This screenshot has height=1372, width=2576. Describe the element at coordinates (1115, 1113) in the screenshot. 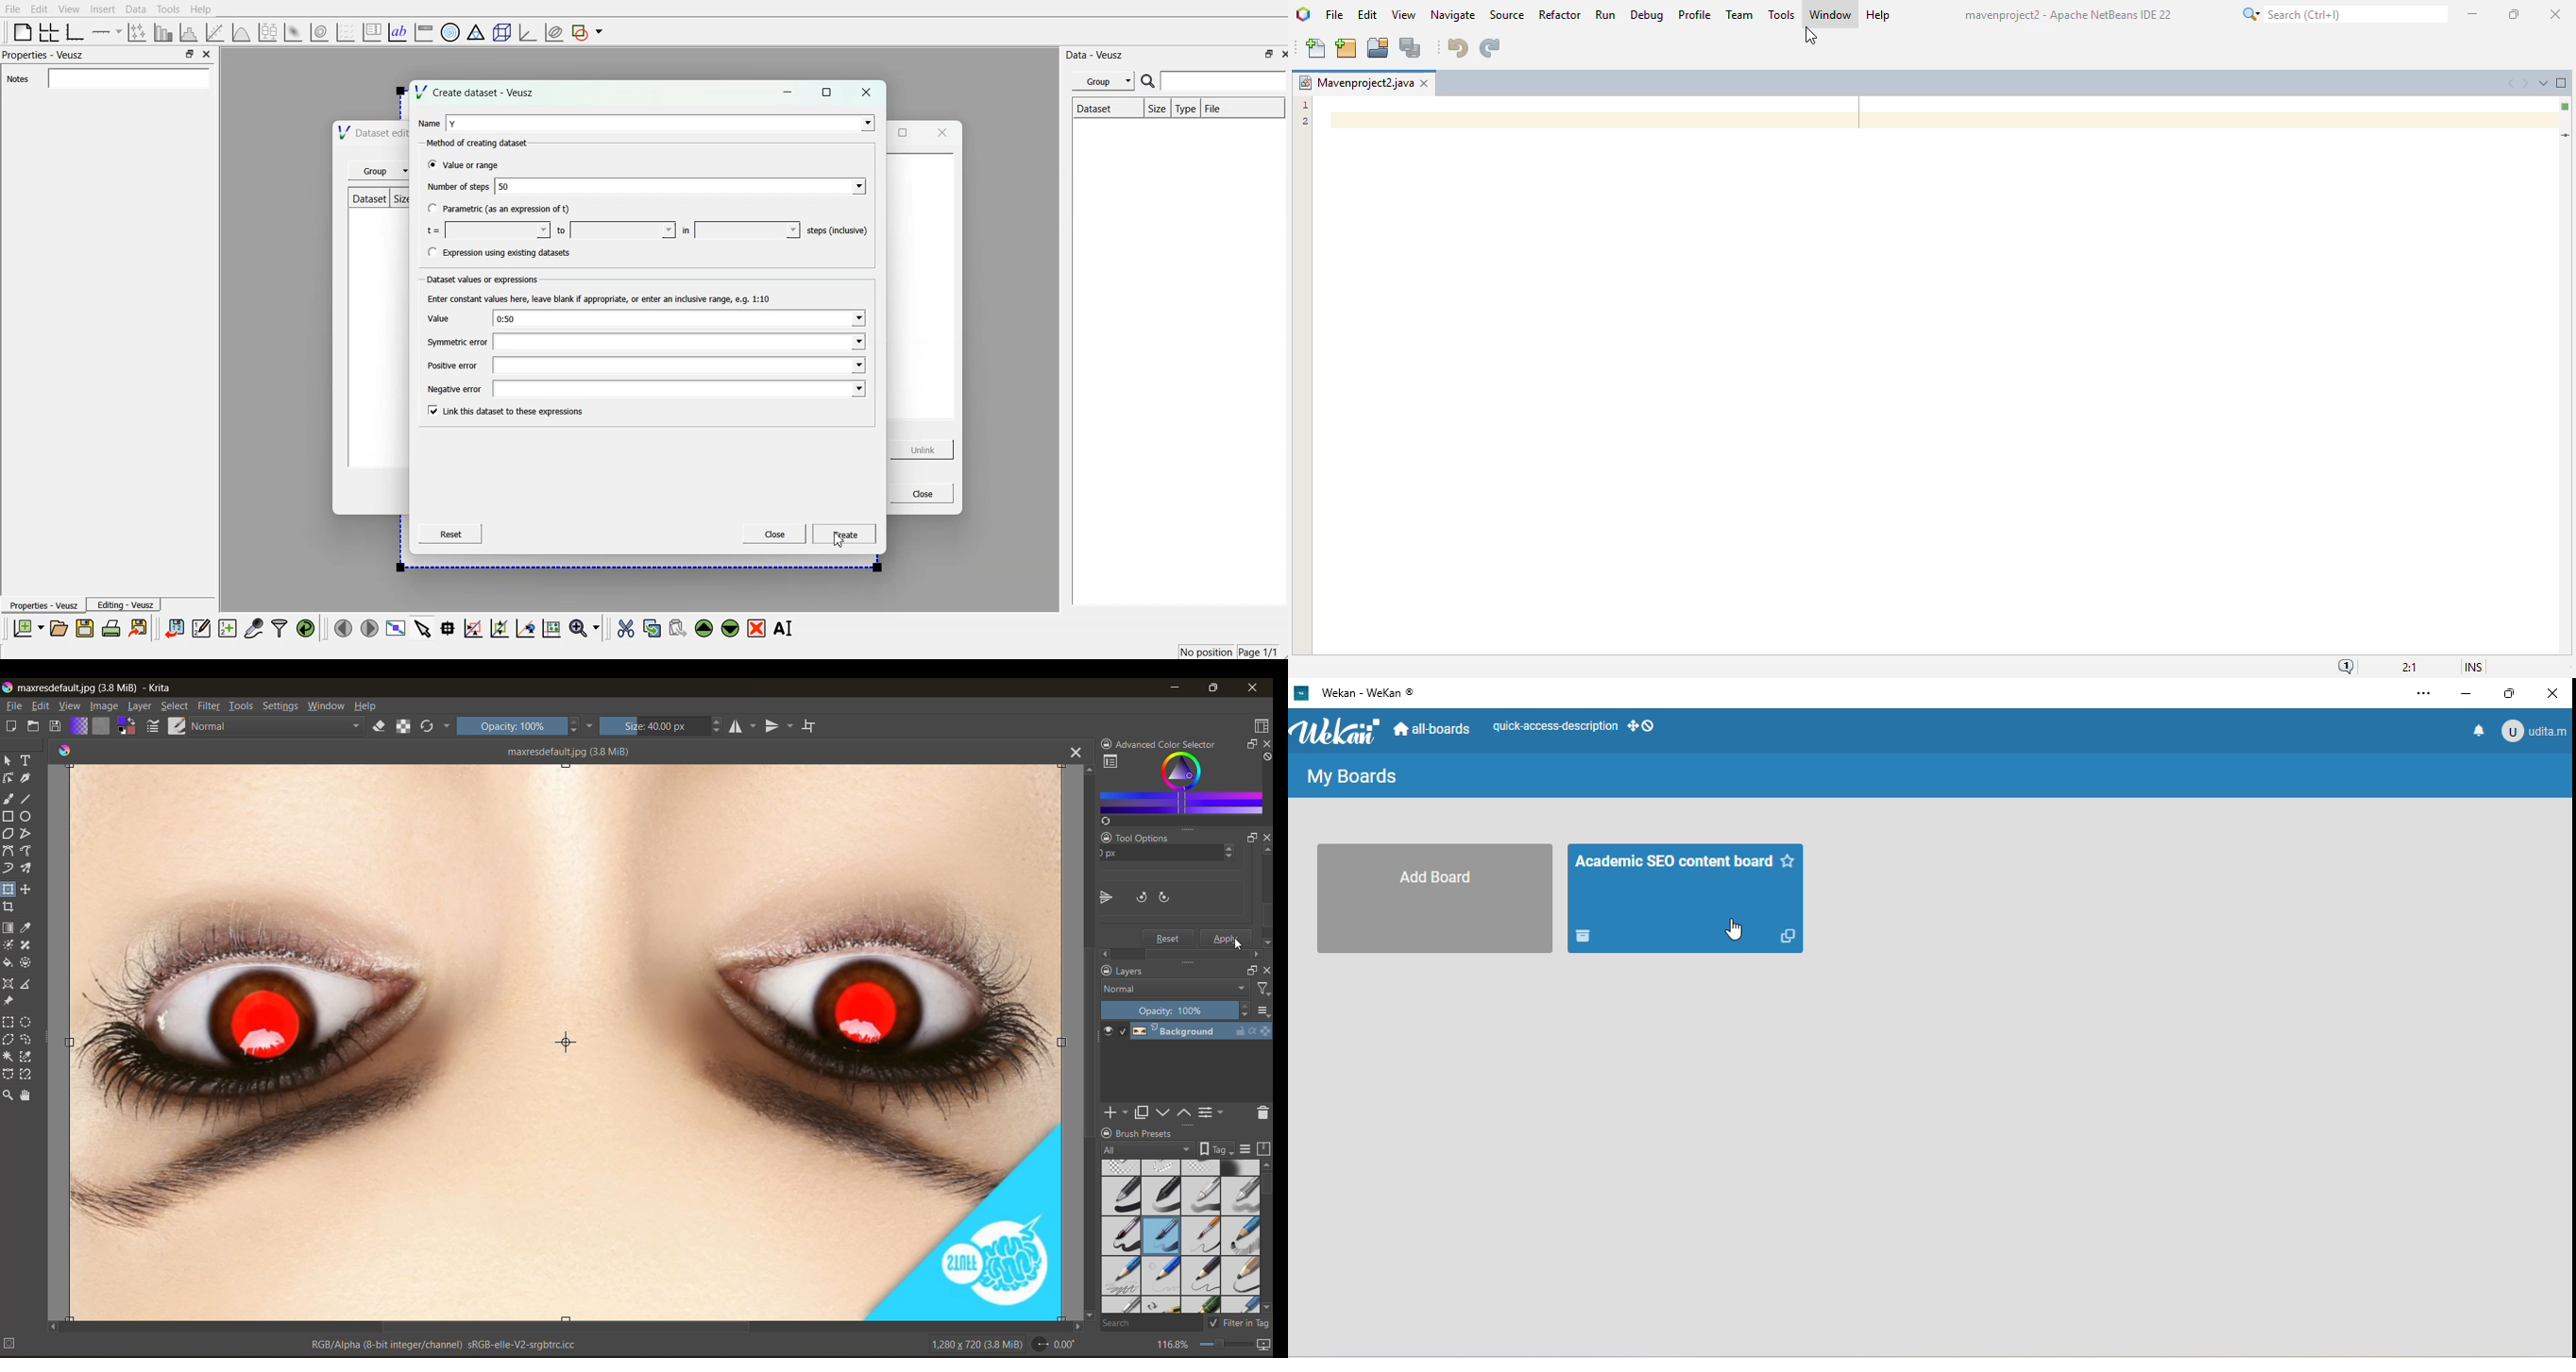

I see `add` at that location.